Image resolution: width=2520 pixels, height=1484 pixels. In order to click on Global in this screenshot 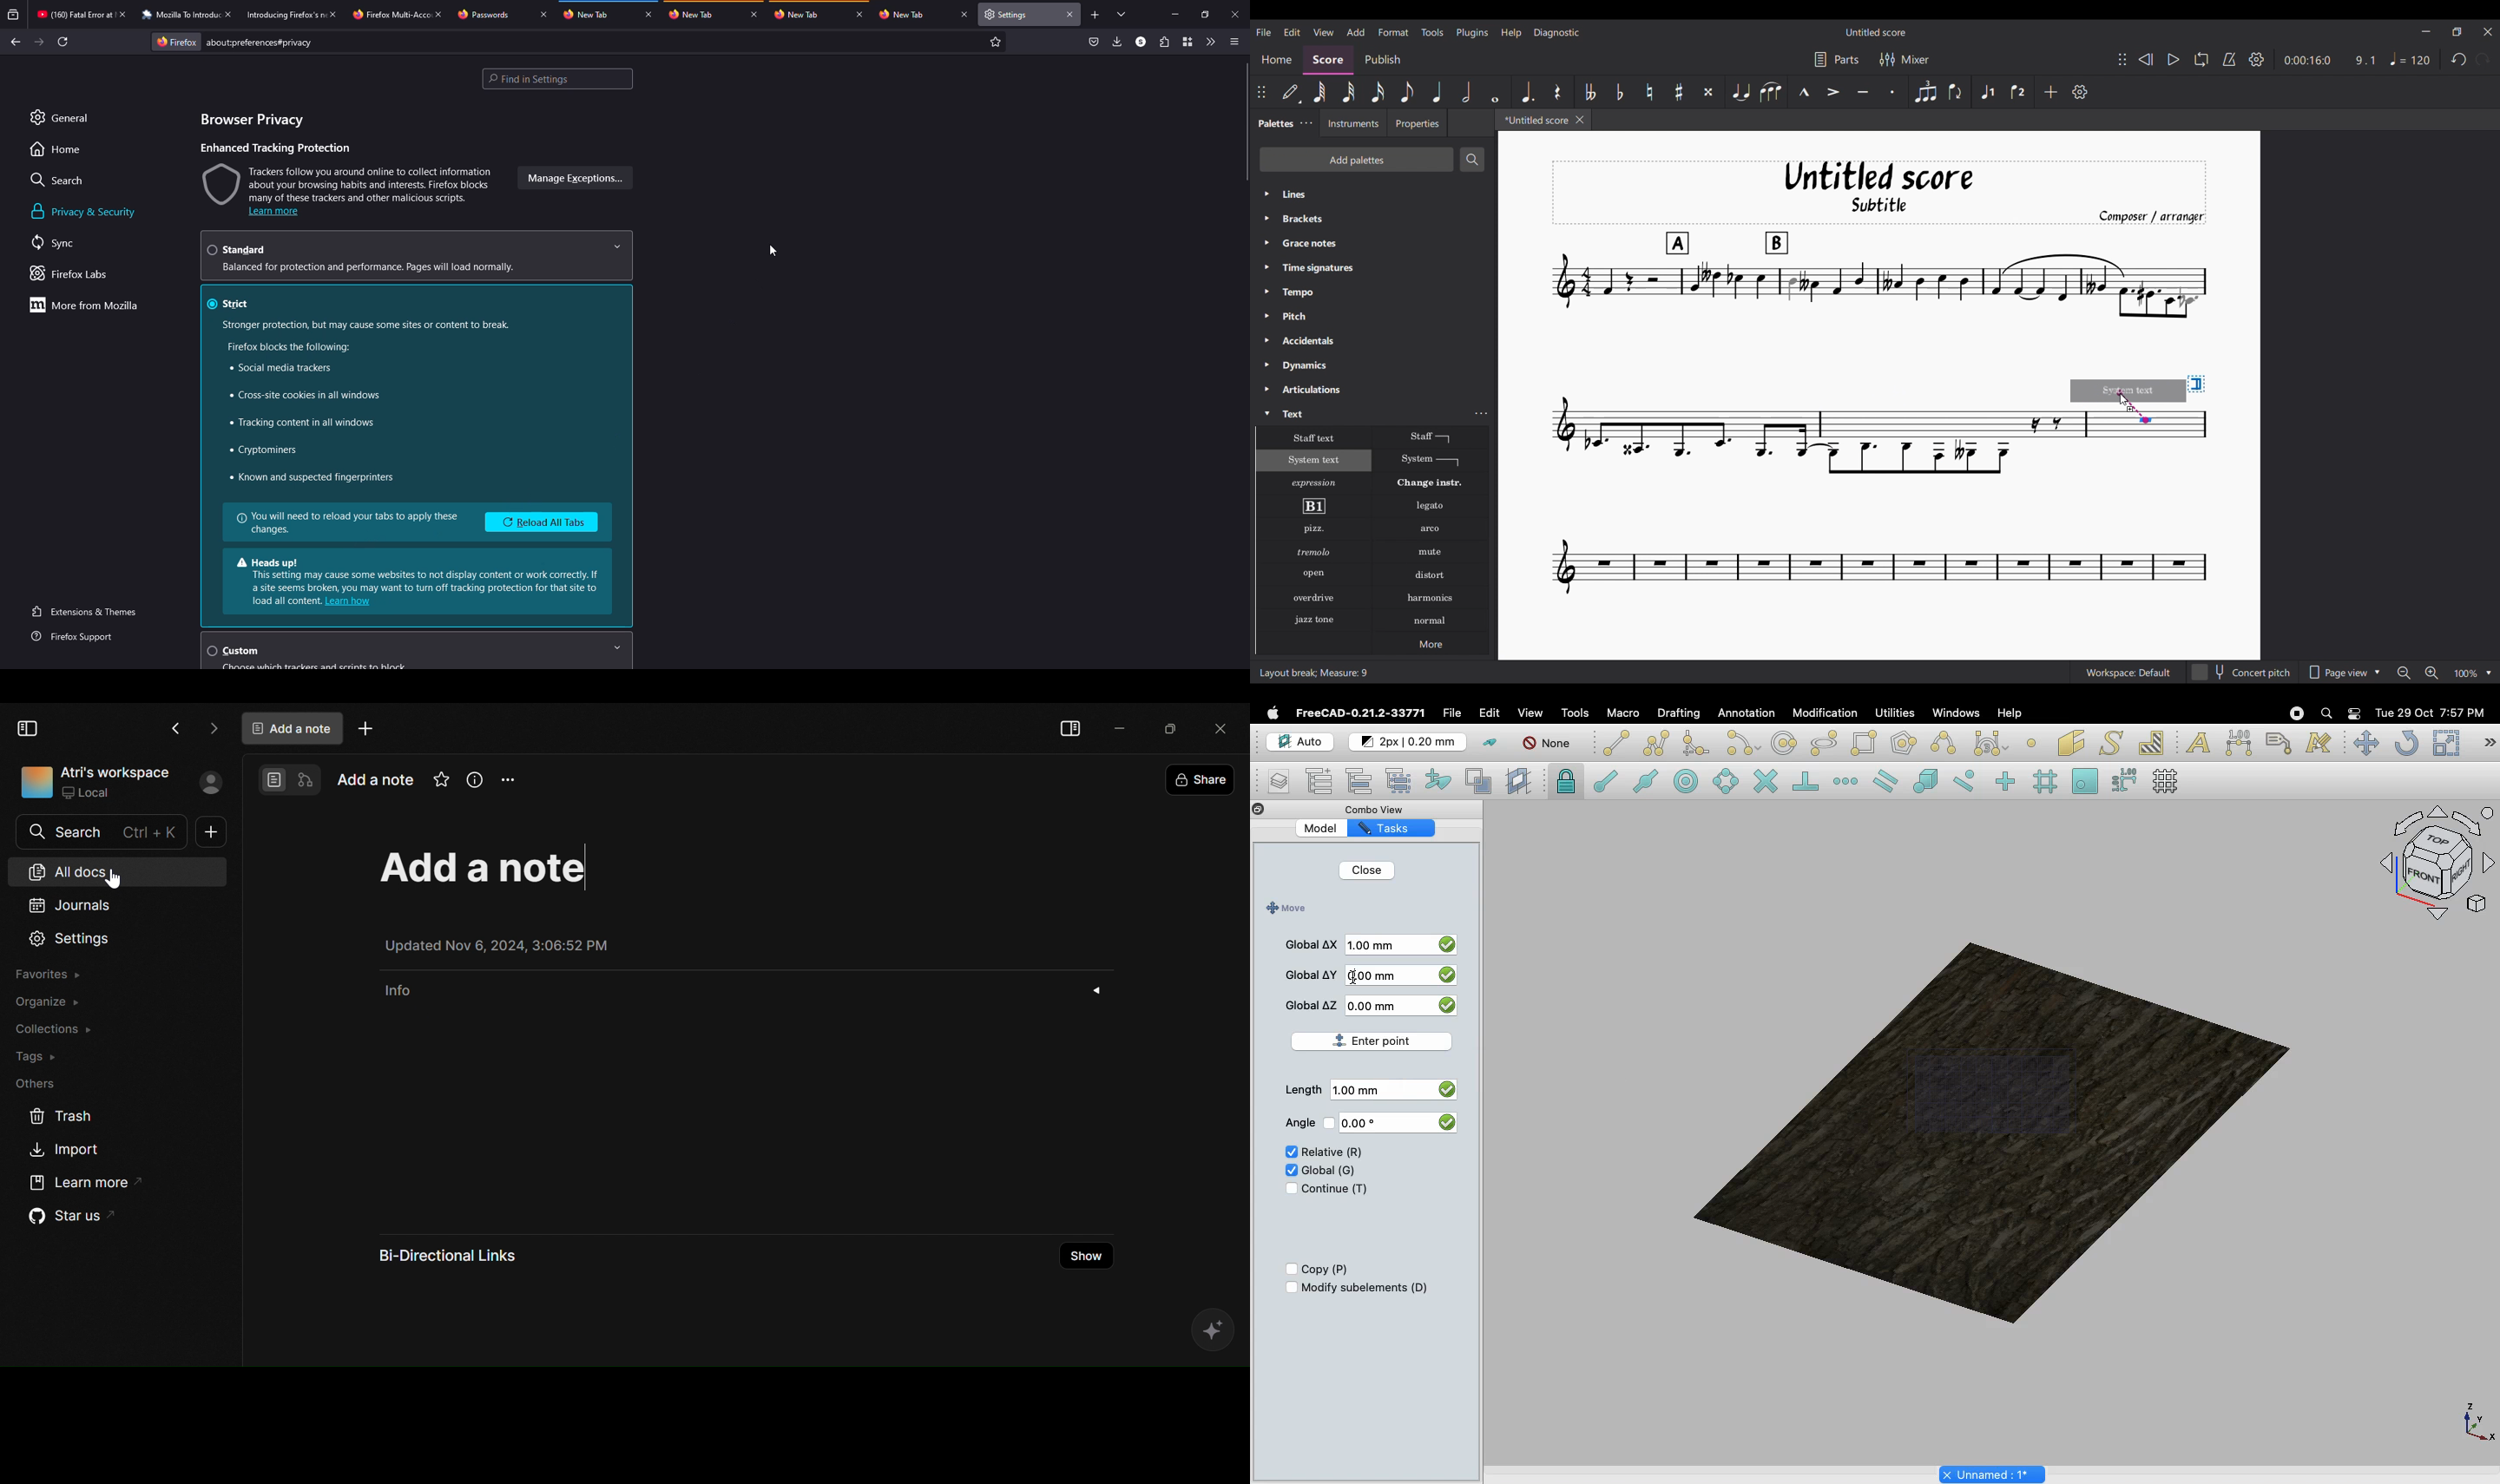, I will do `click(1330, 1169)`.